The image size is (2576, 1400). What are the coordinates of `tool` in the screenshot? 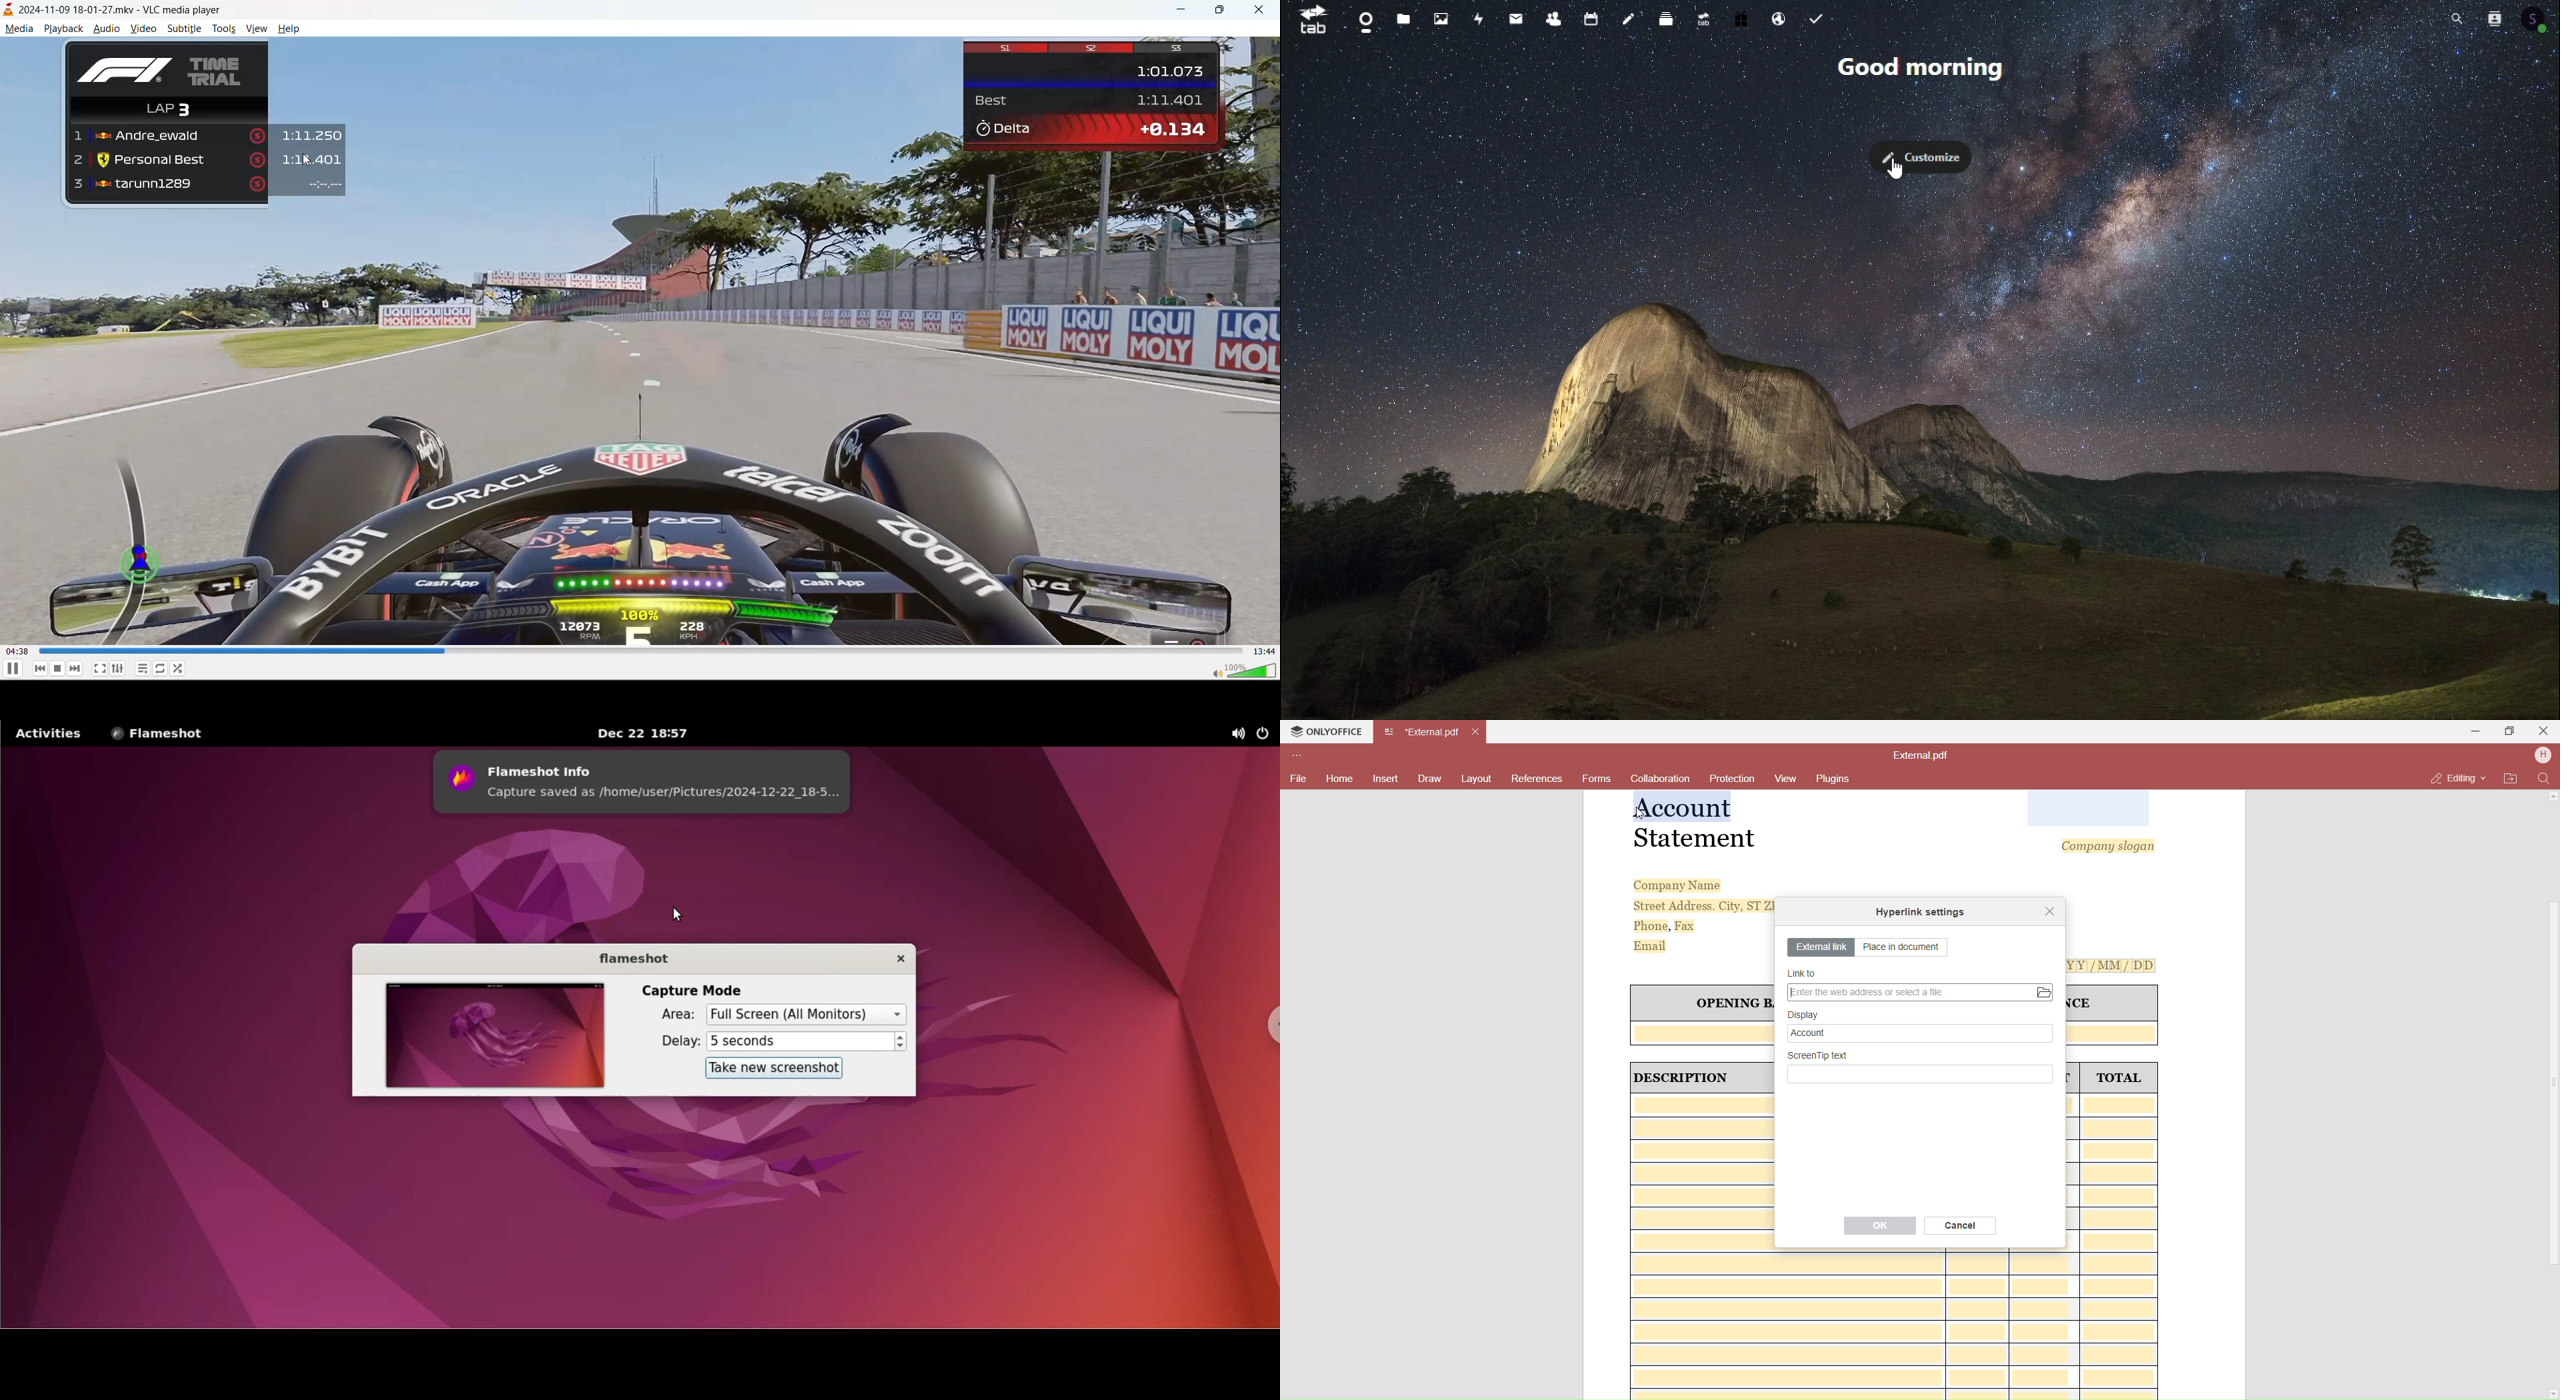 It's located at (223, 31).